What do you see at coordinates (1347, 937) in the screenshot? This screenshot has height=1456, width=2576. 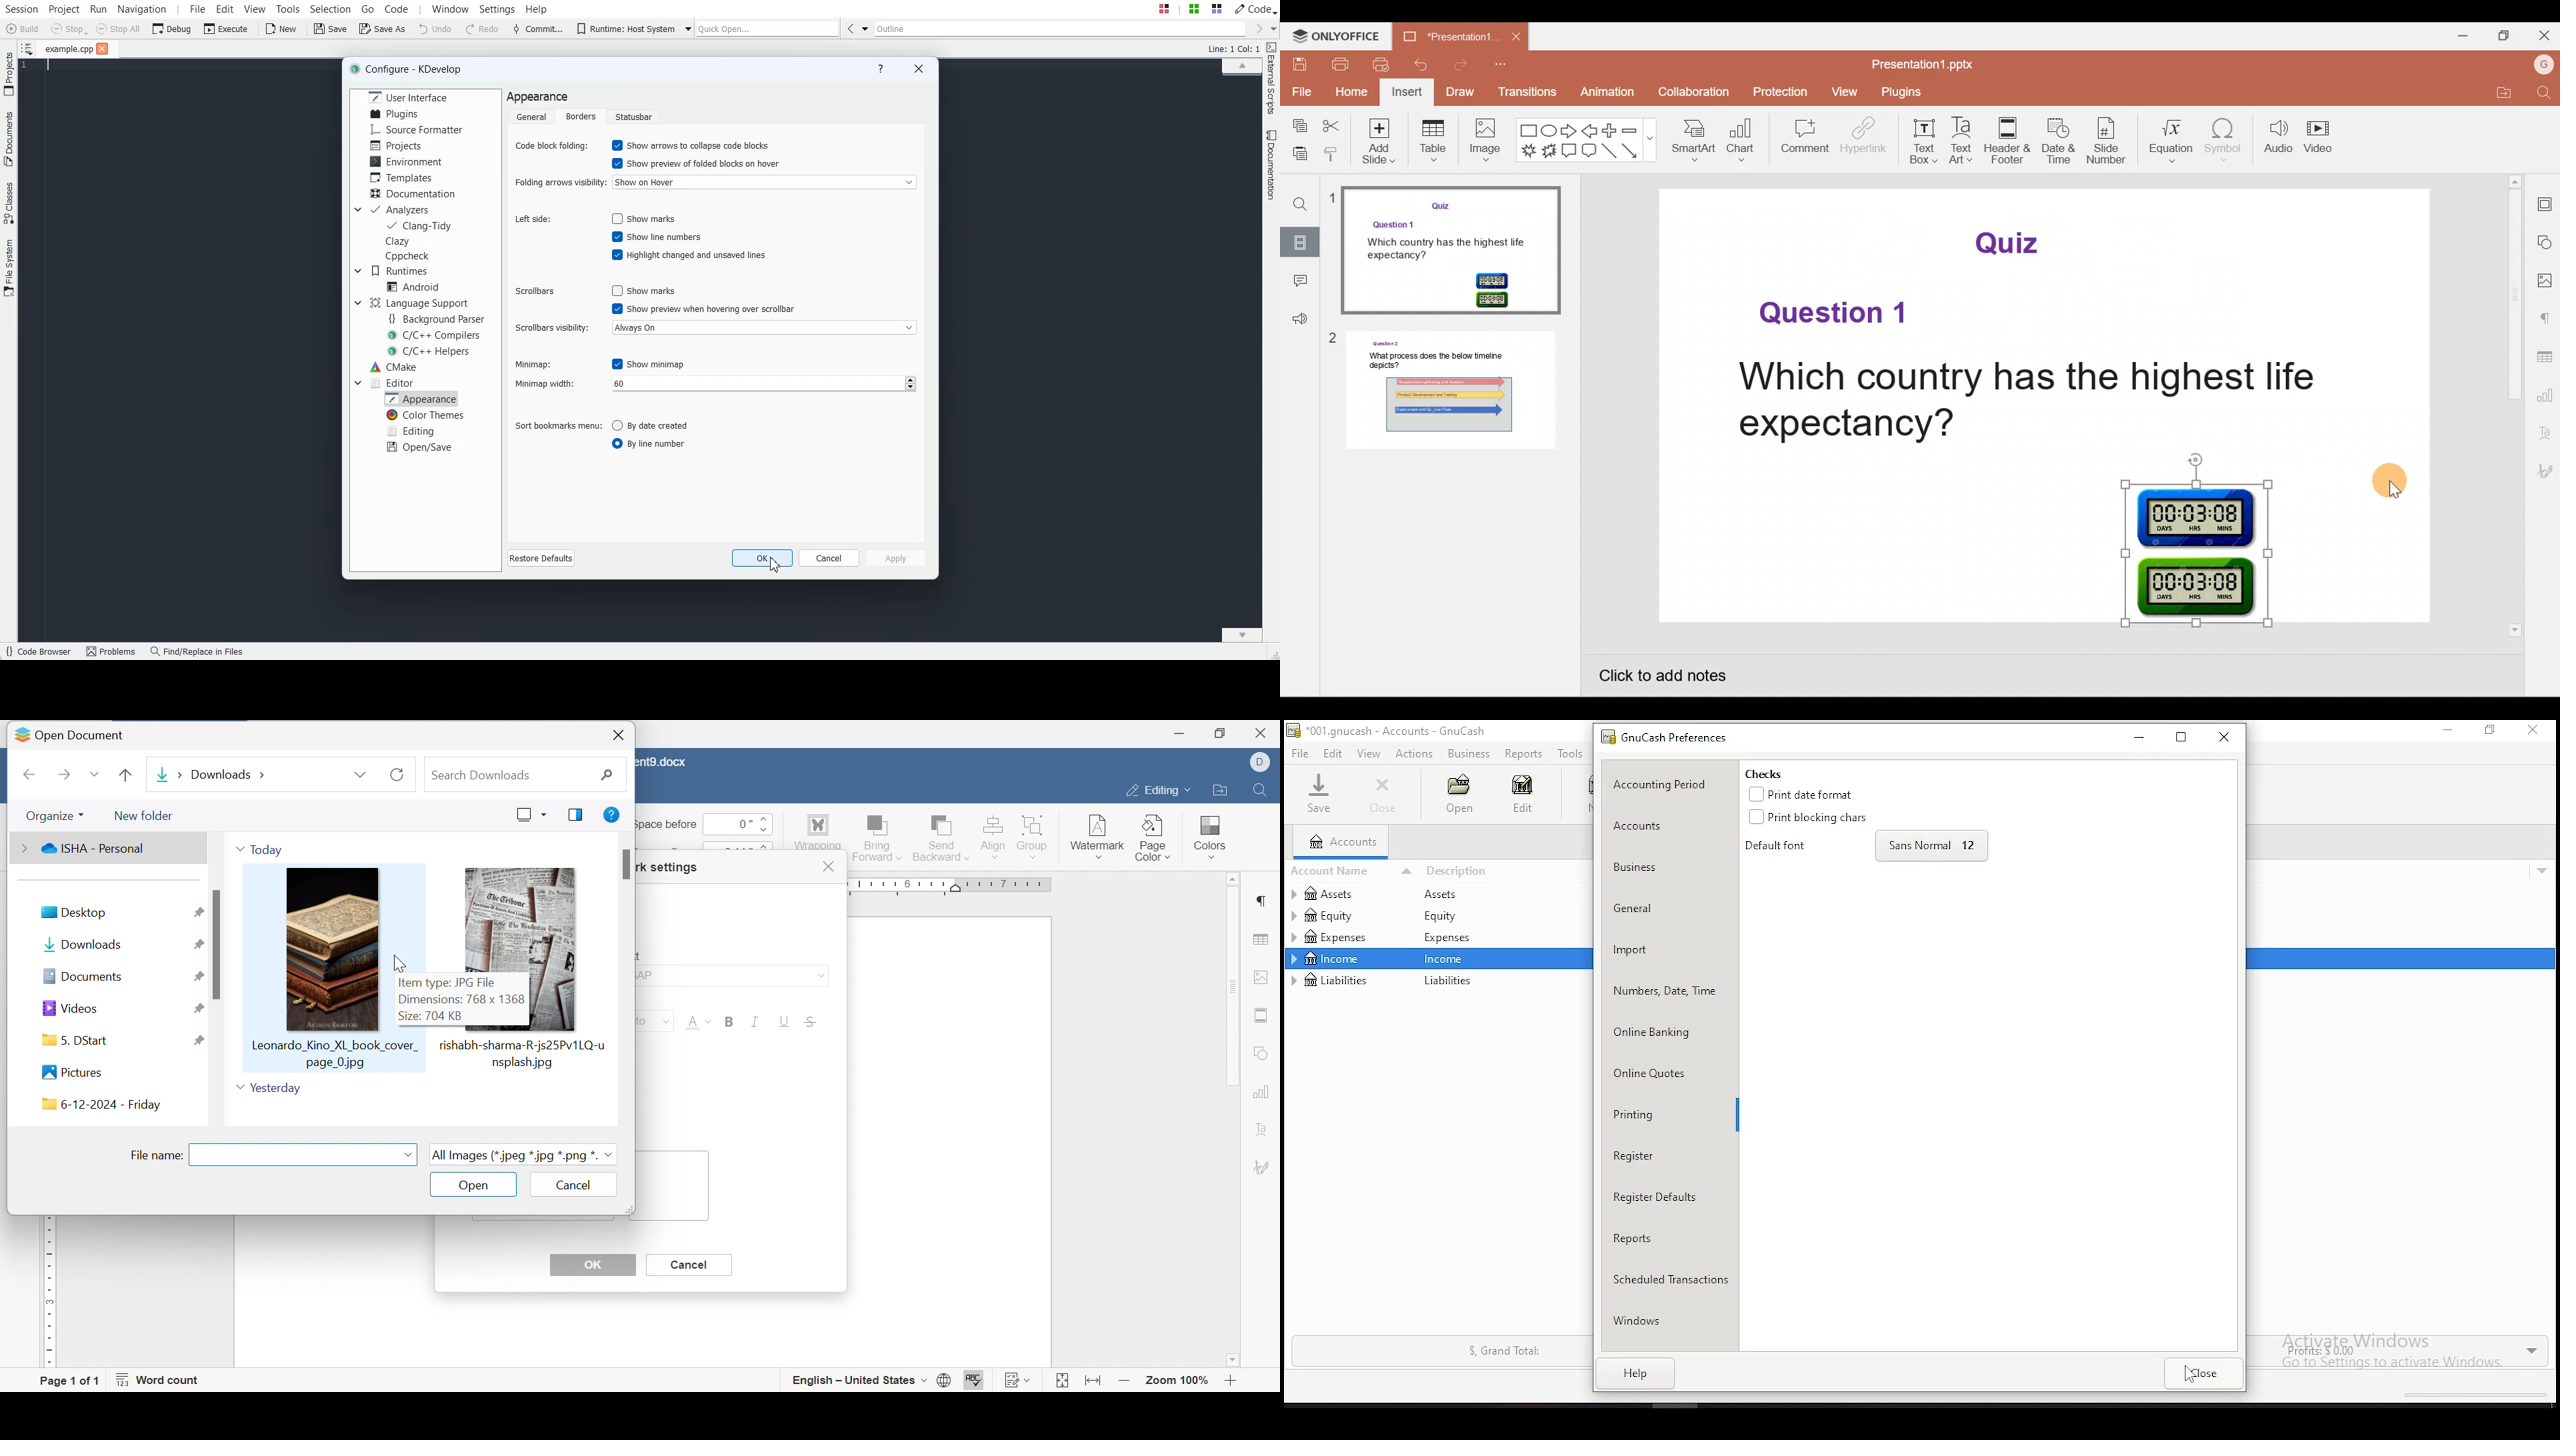 I see `expenses` at bounding box center [1347, 937].